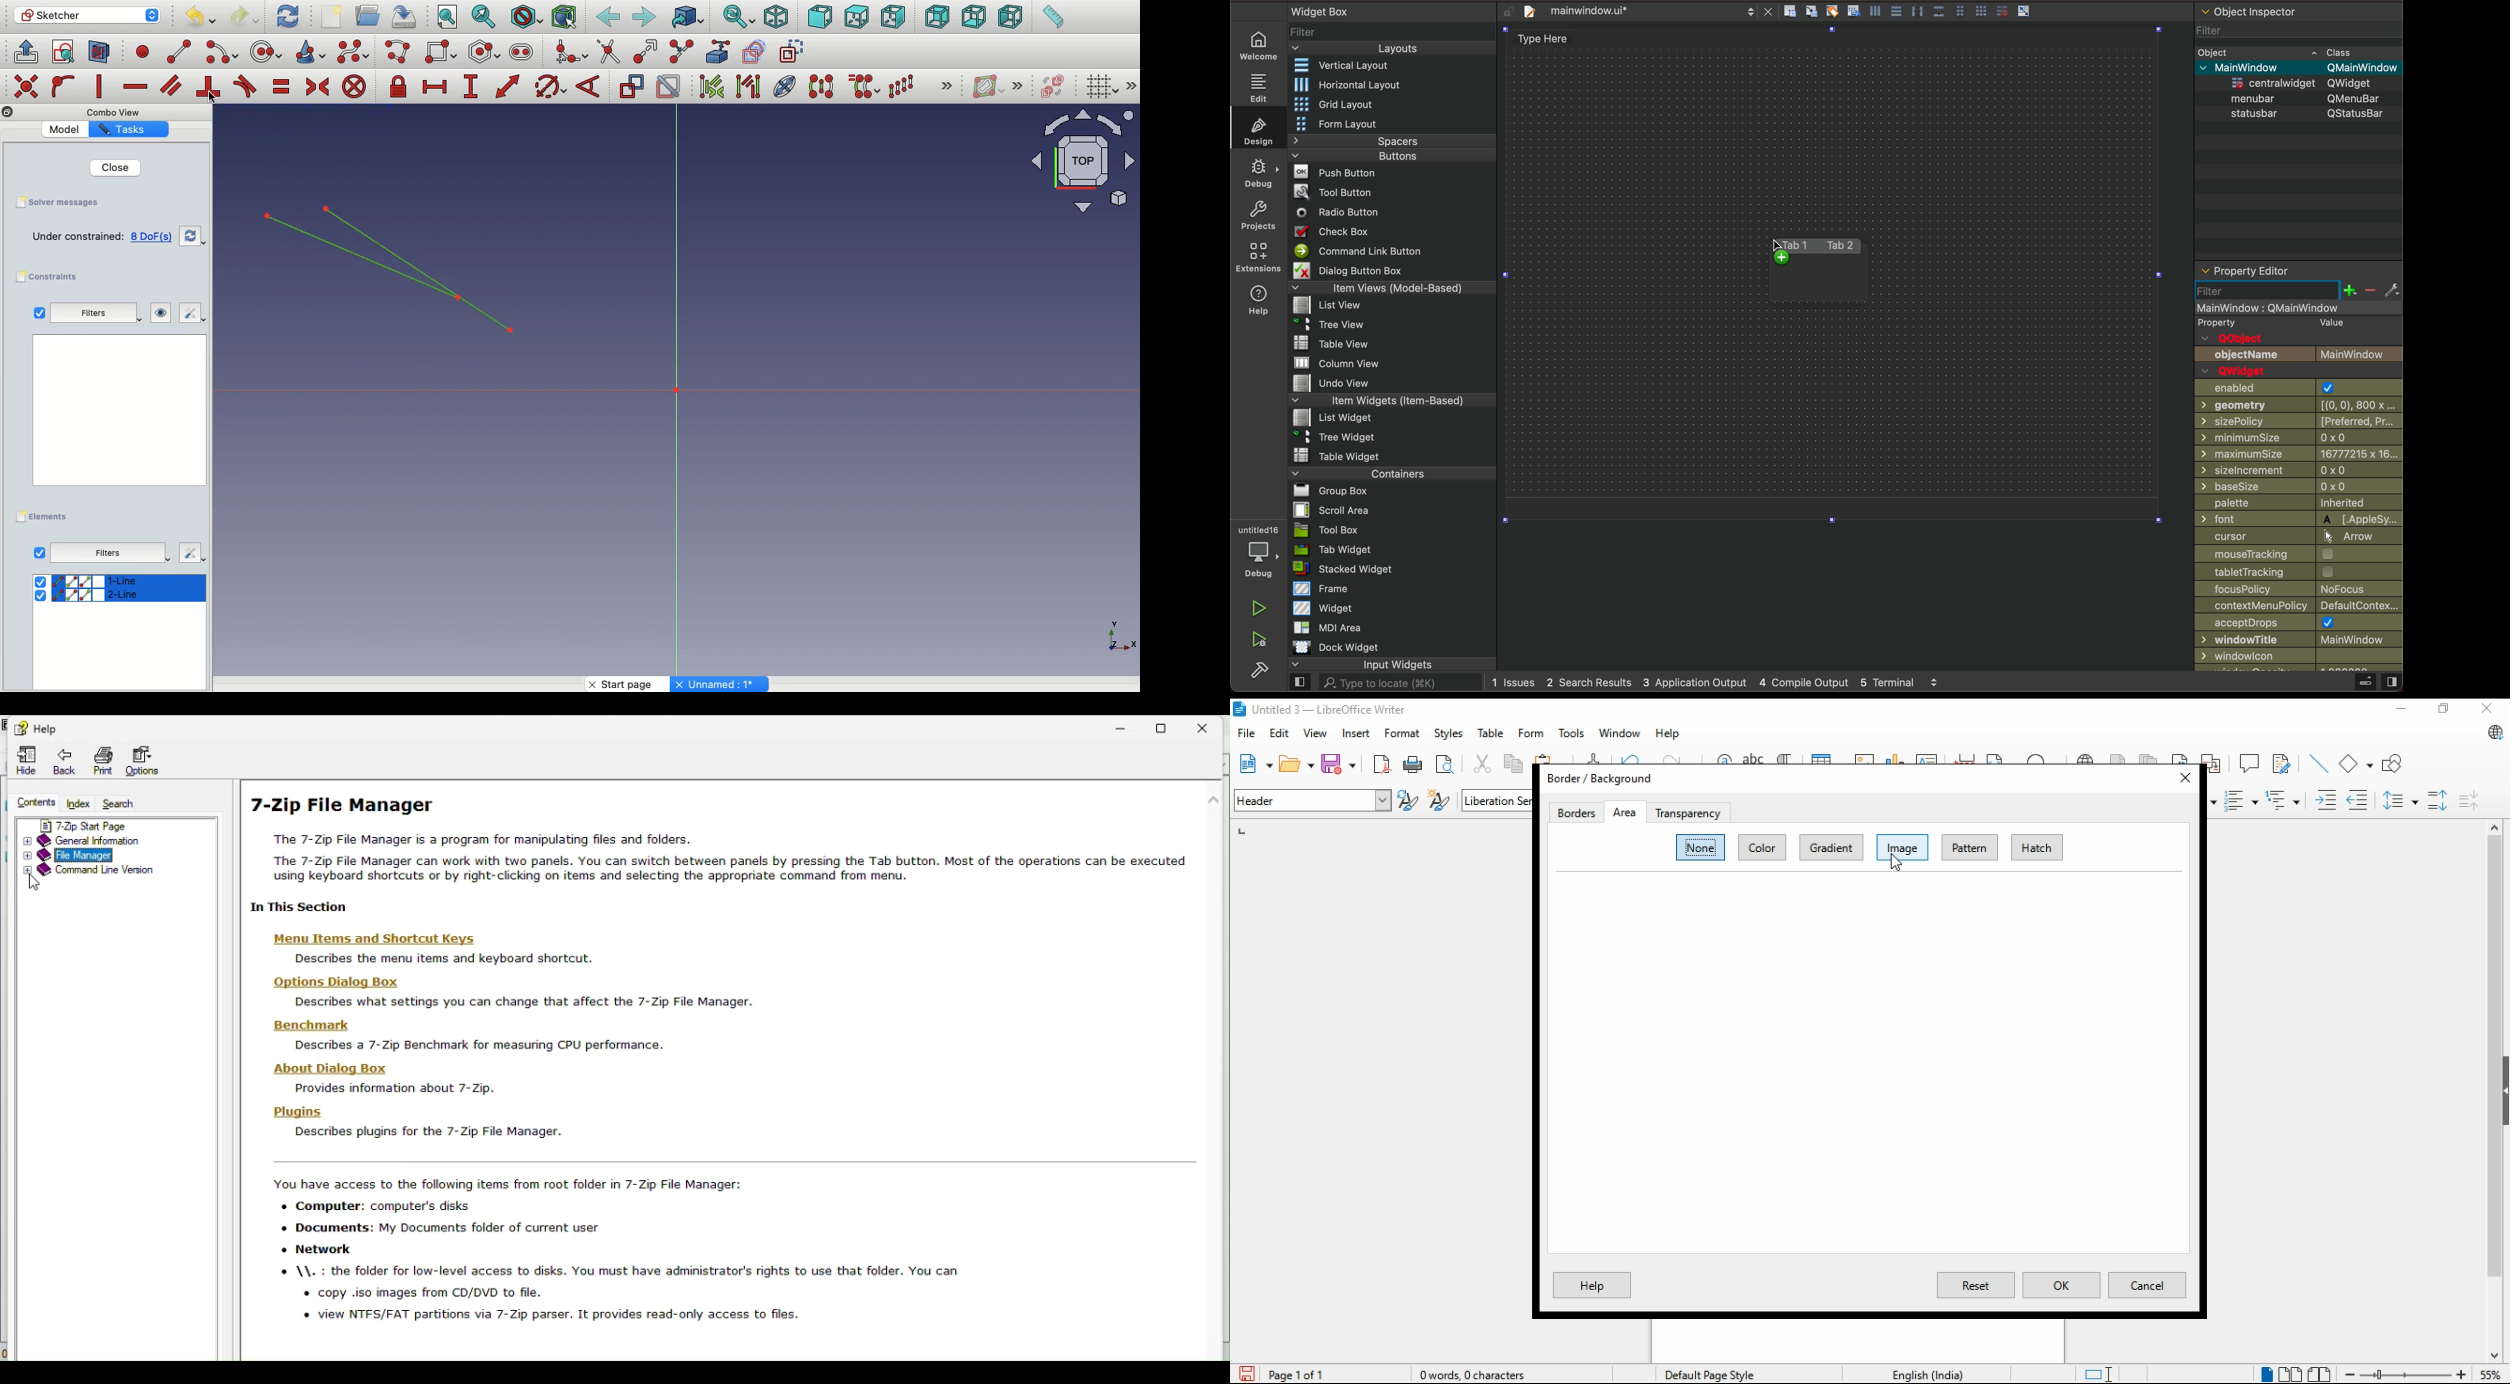 The image size is (2520, 1400). Describe the element at coordinates (1259, 172) in the screenshot. I see `debug` at that location.